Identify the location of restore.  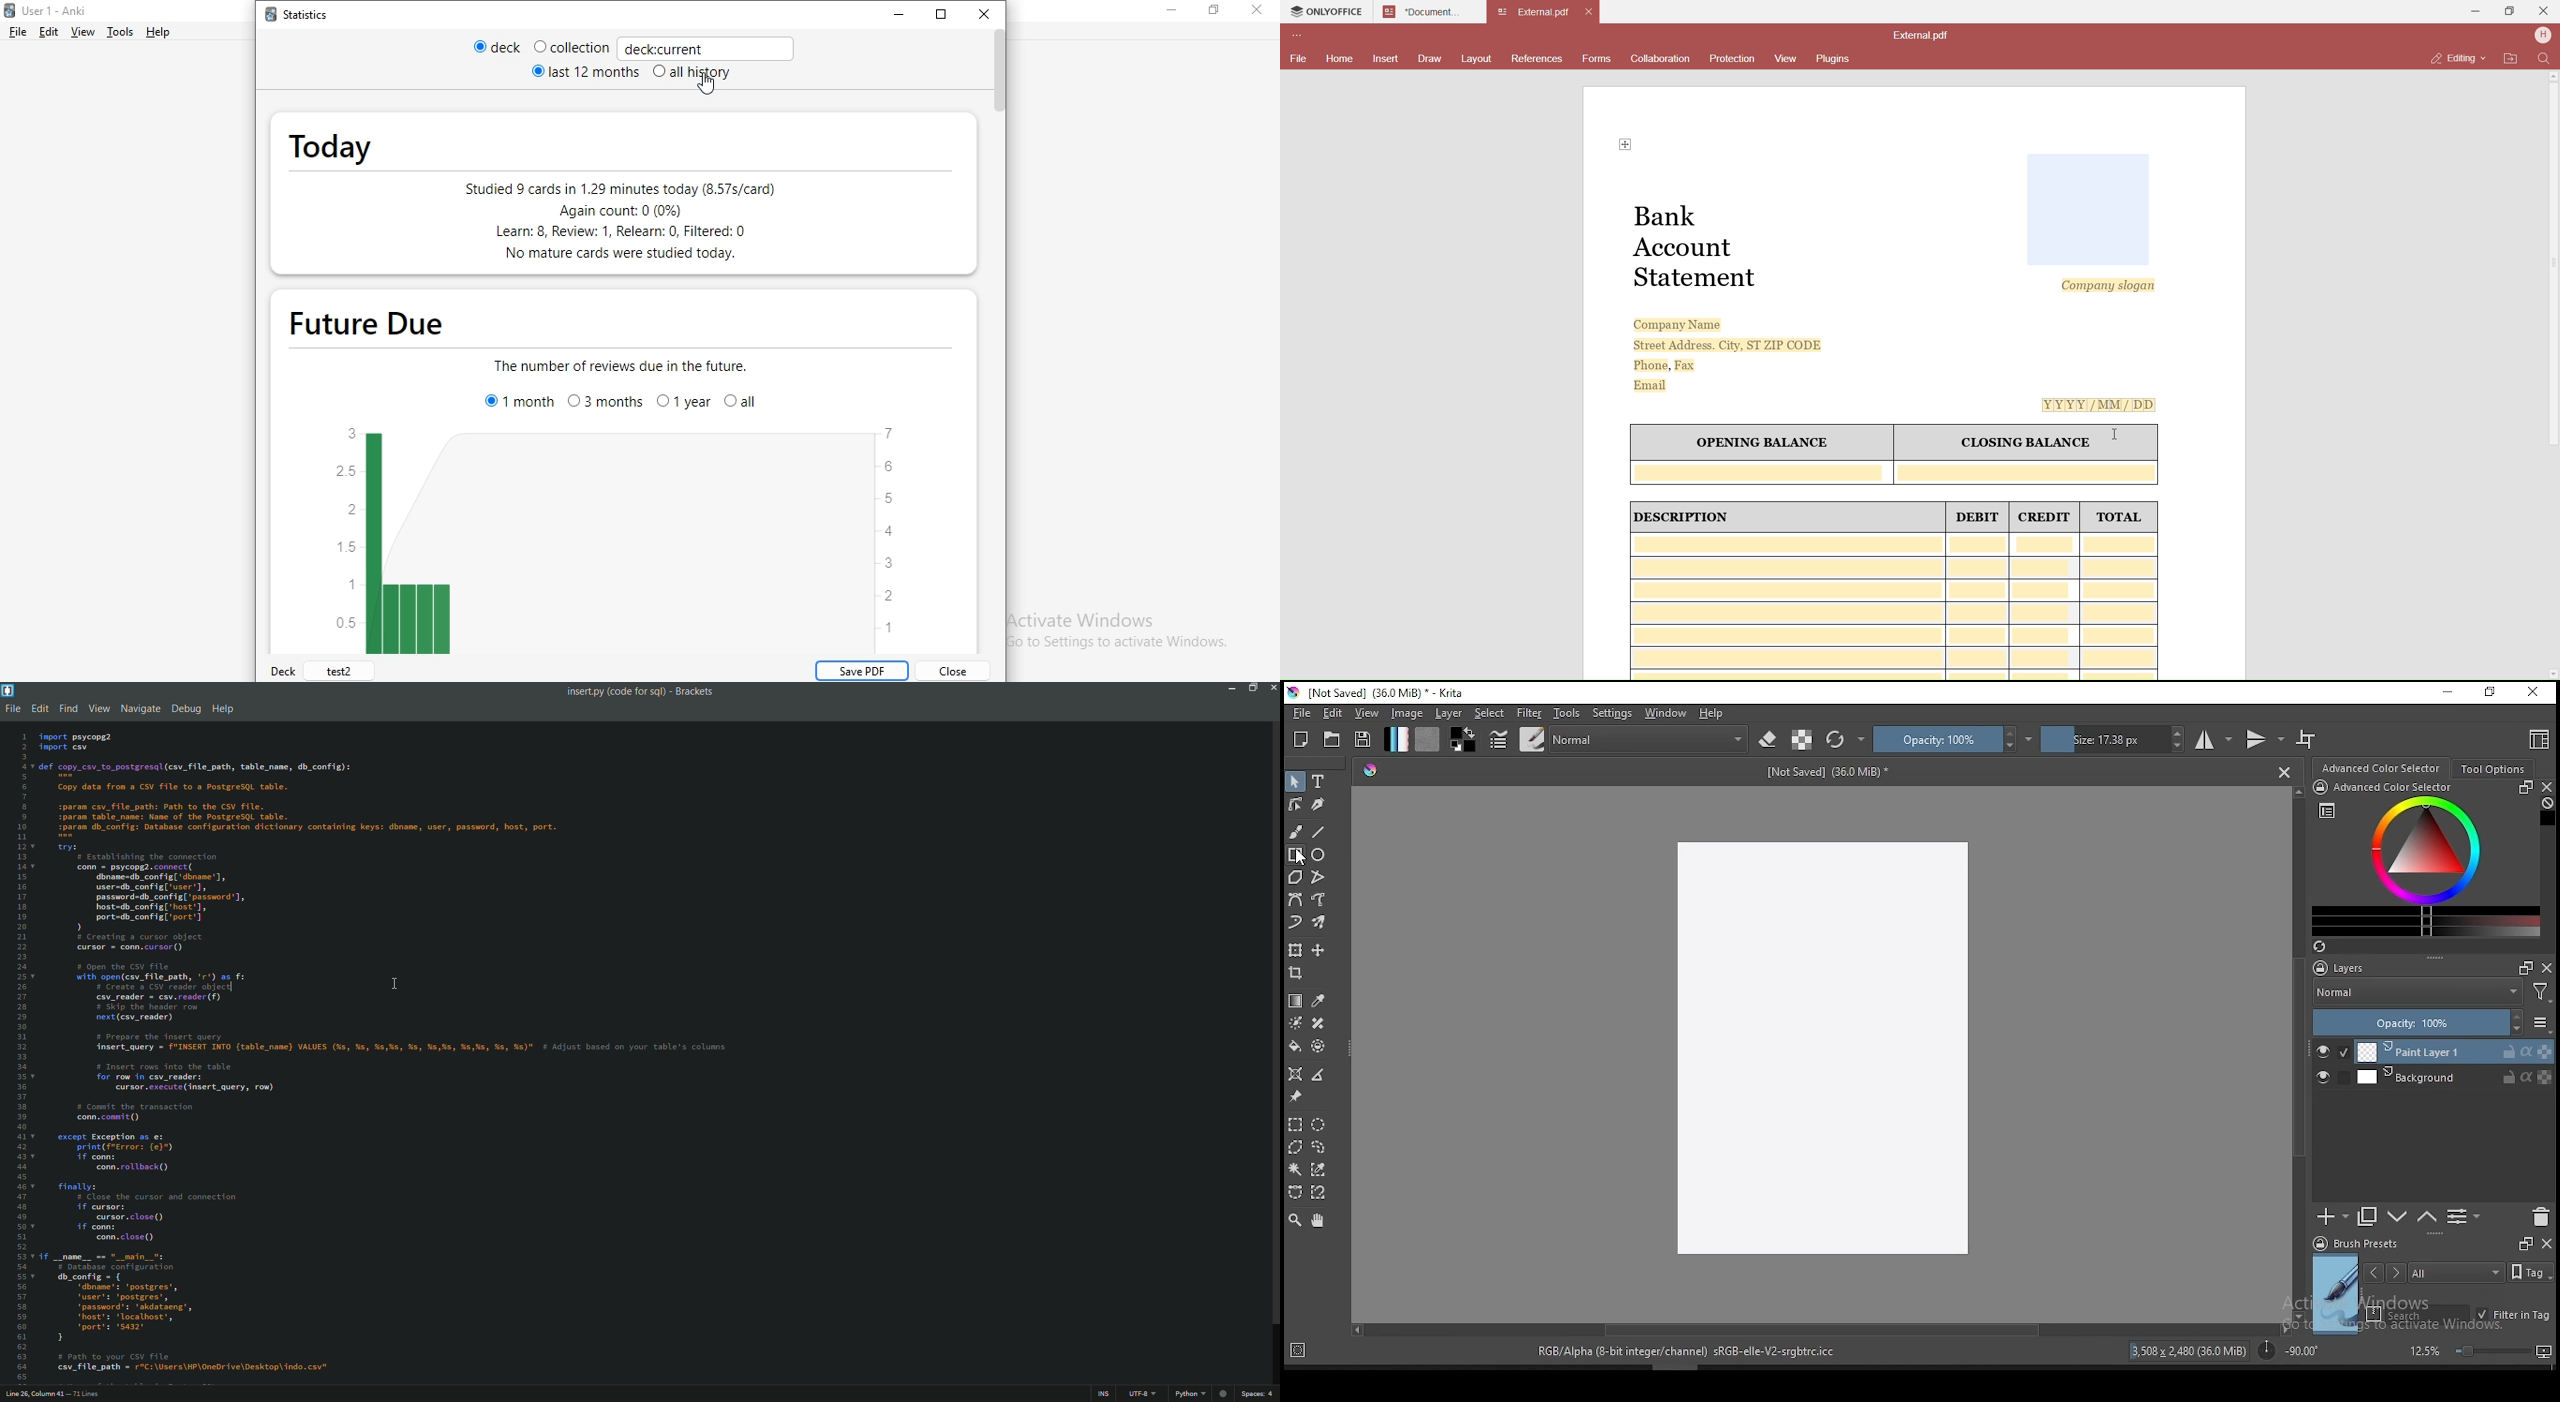
(1213, 13).